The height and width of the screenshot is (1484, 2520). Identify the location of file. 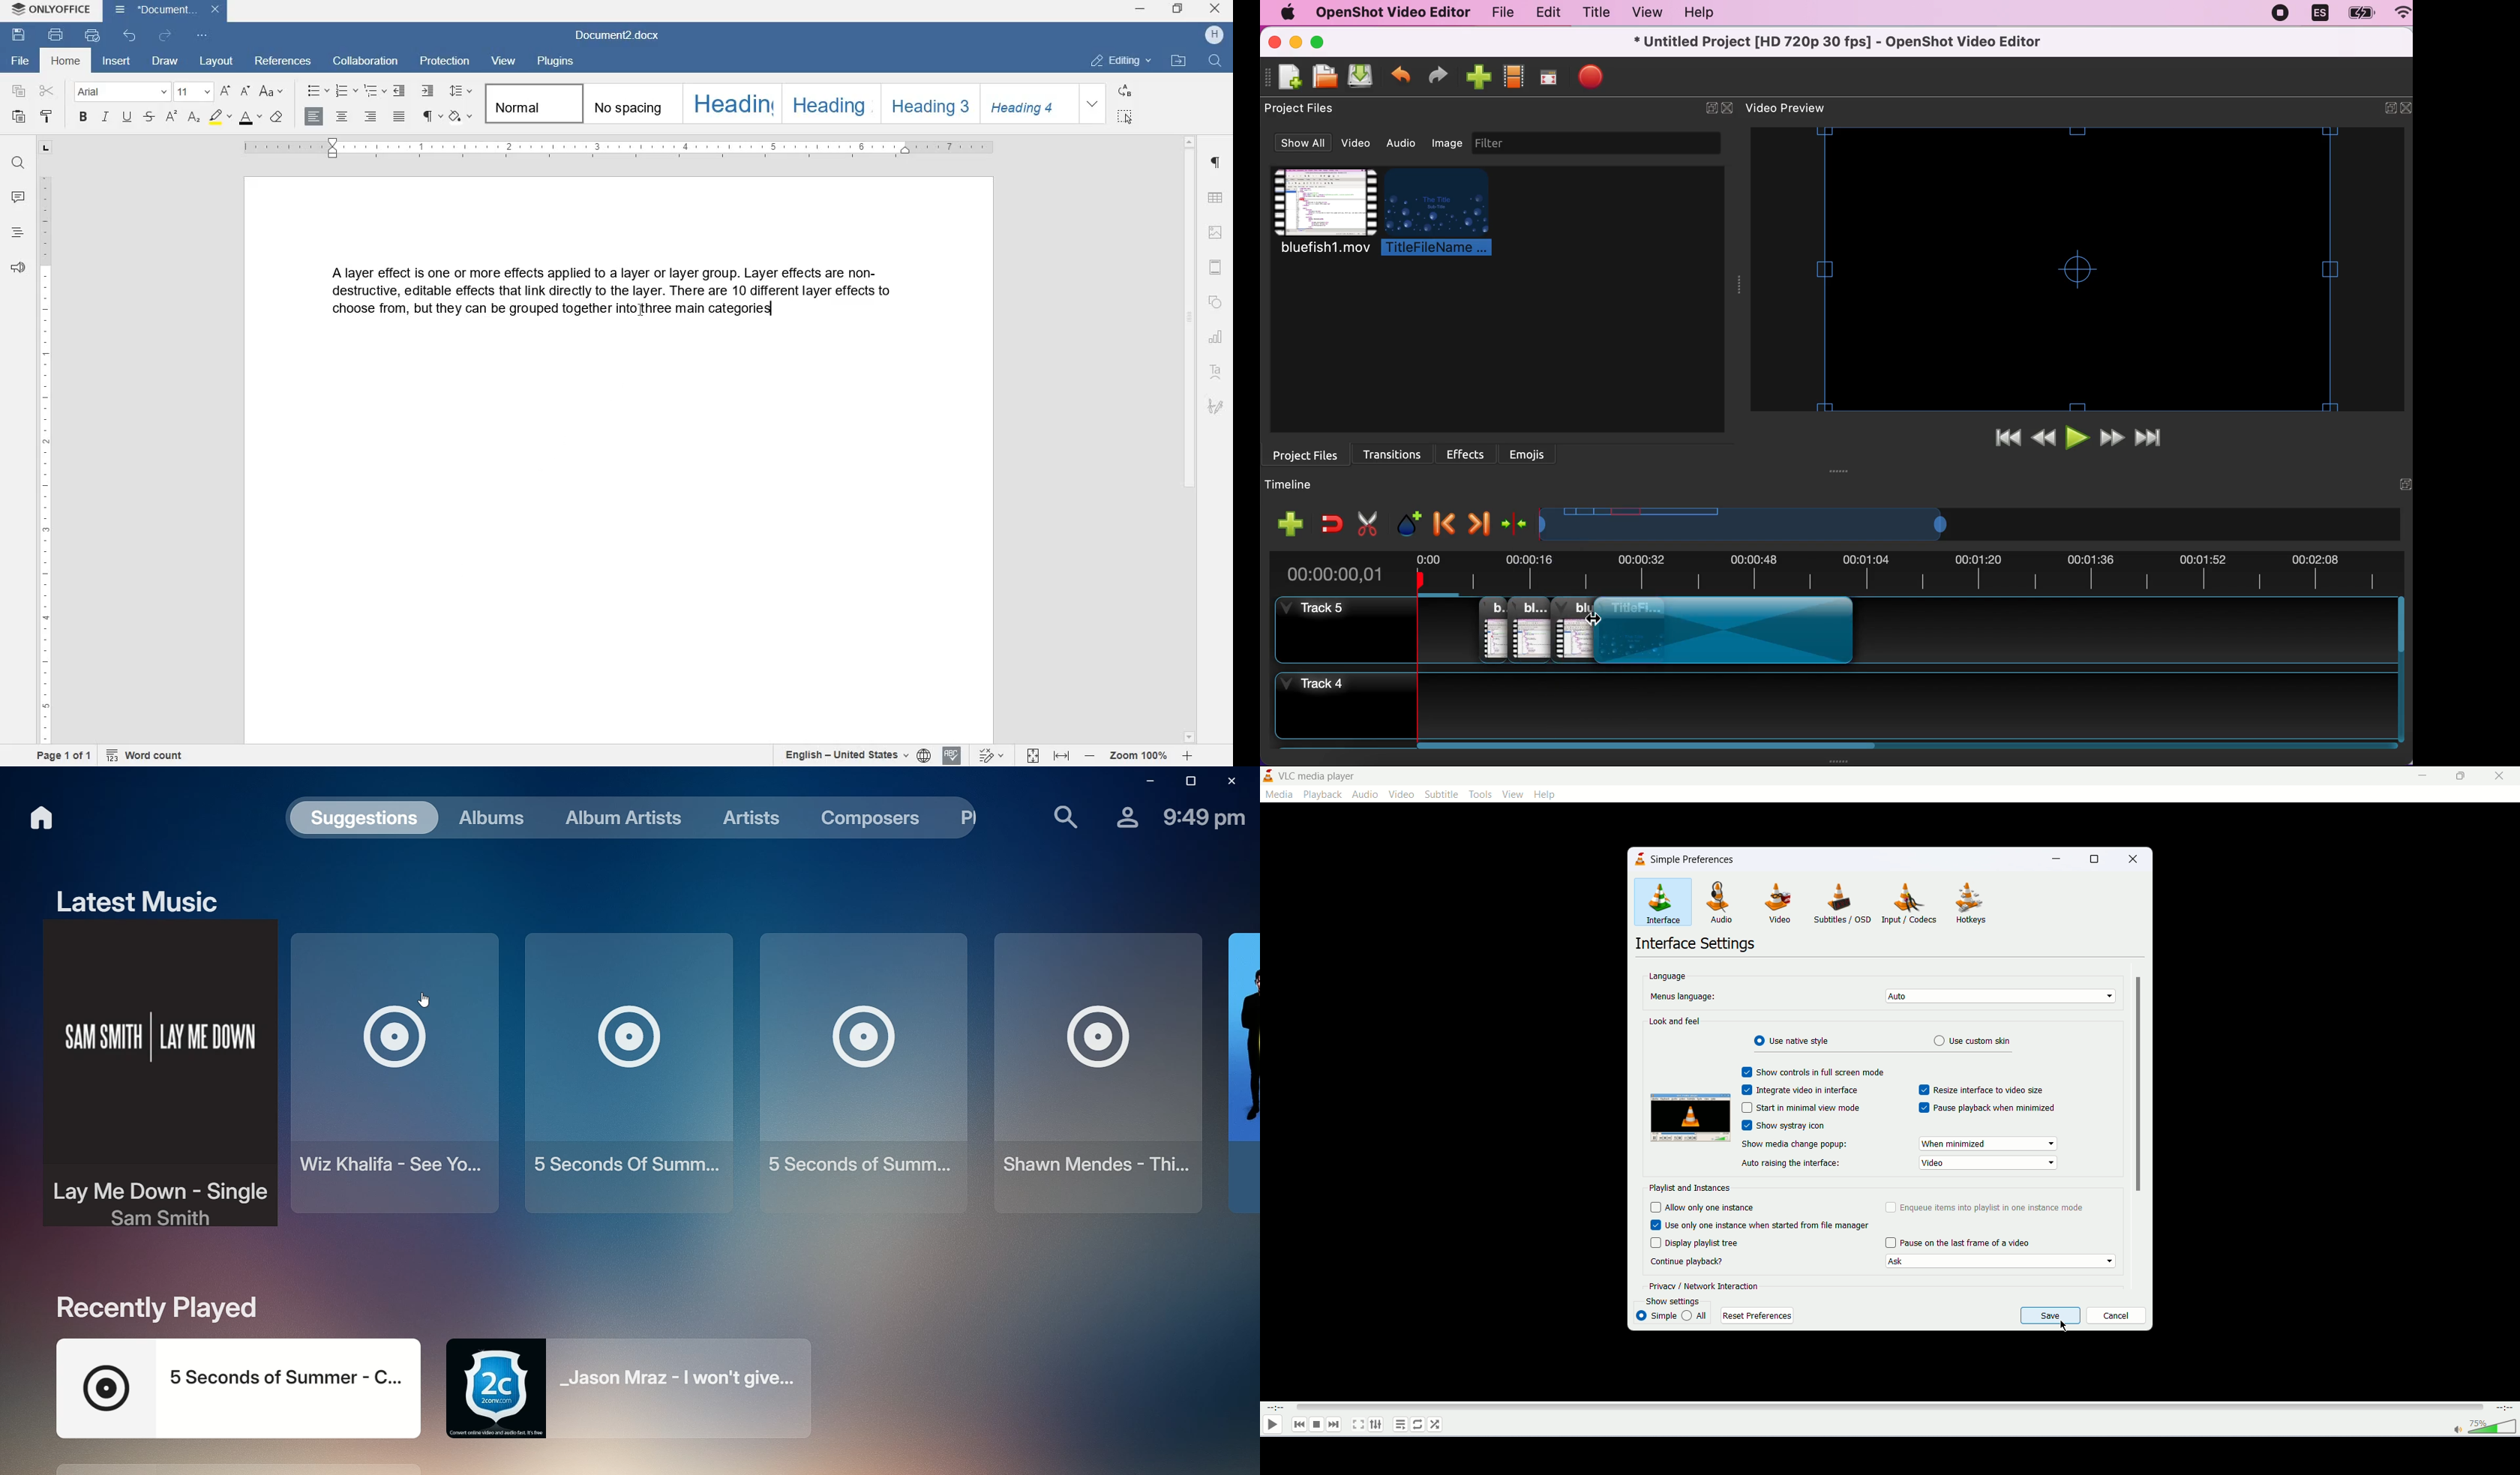
(18, 61).